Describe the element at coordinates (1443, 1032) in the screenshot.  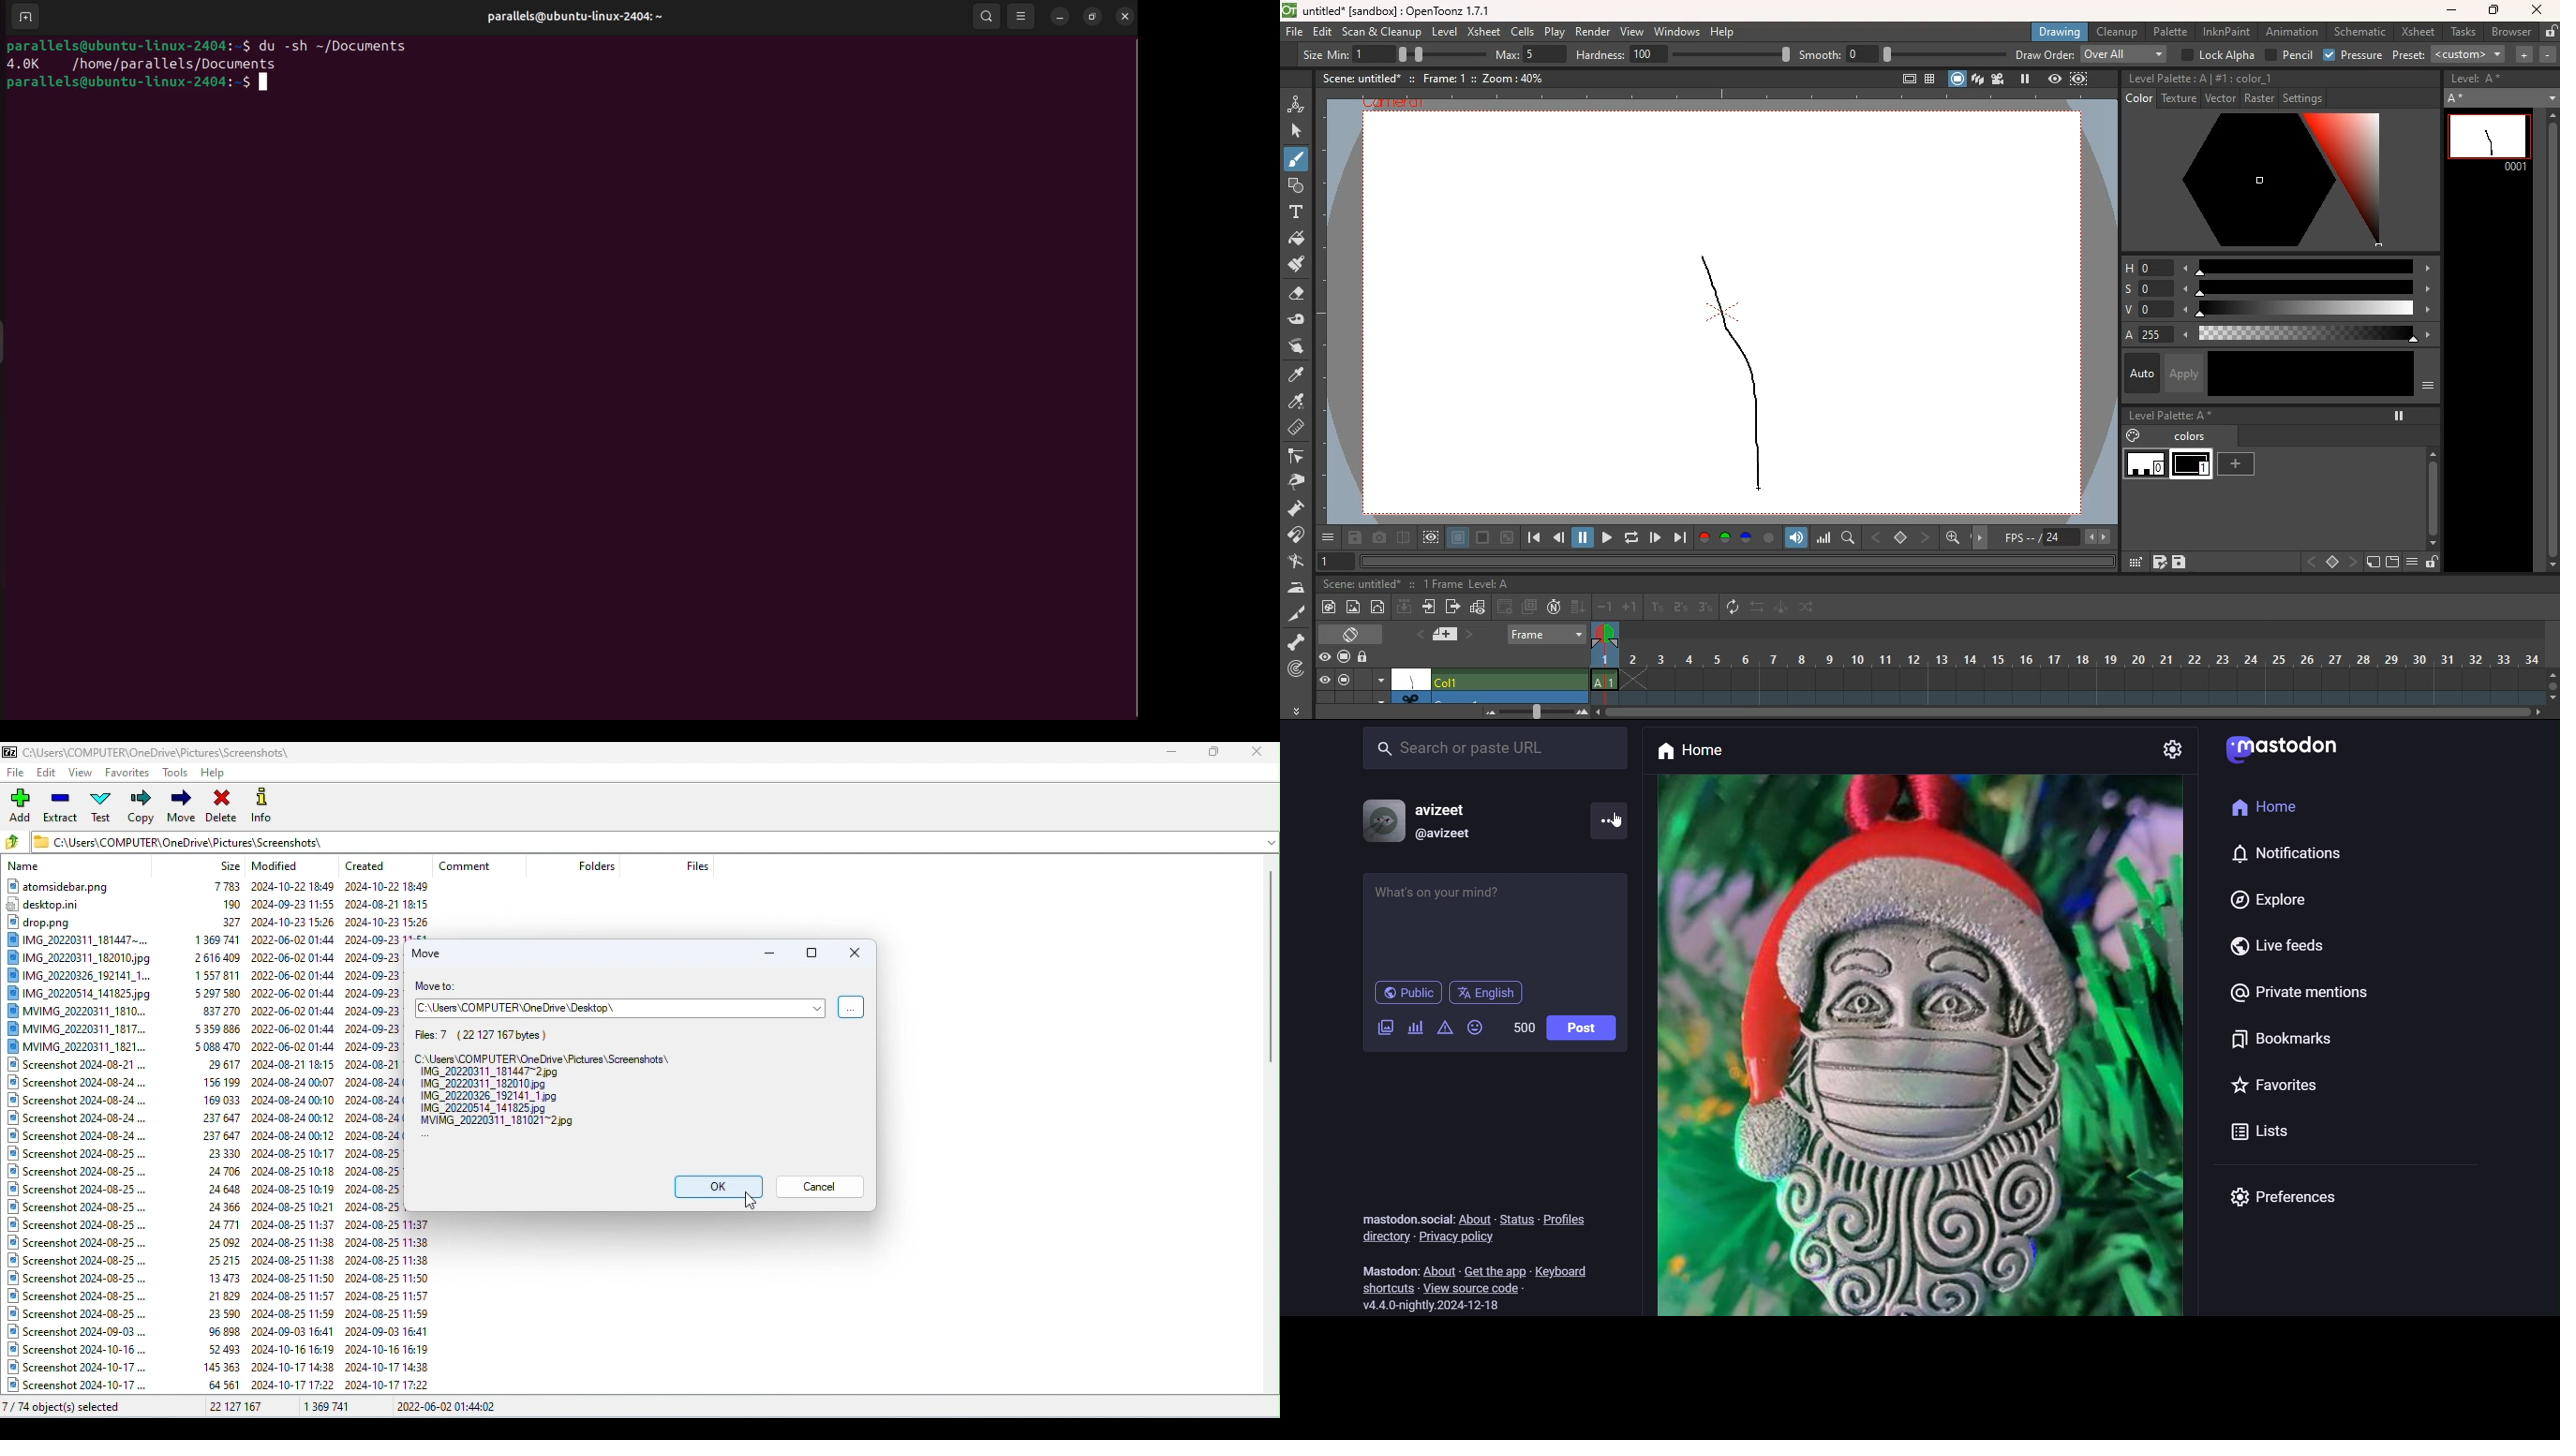
I see `content warning` at that location.